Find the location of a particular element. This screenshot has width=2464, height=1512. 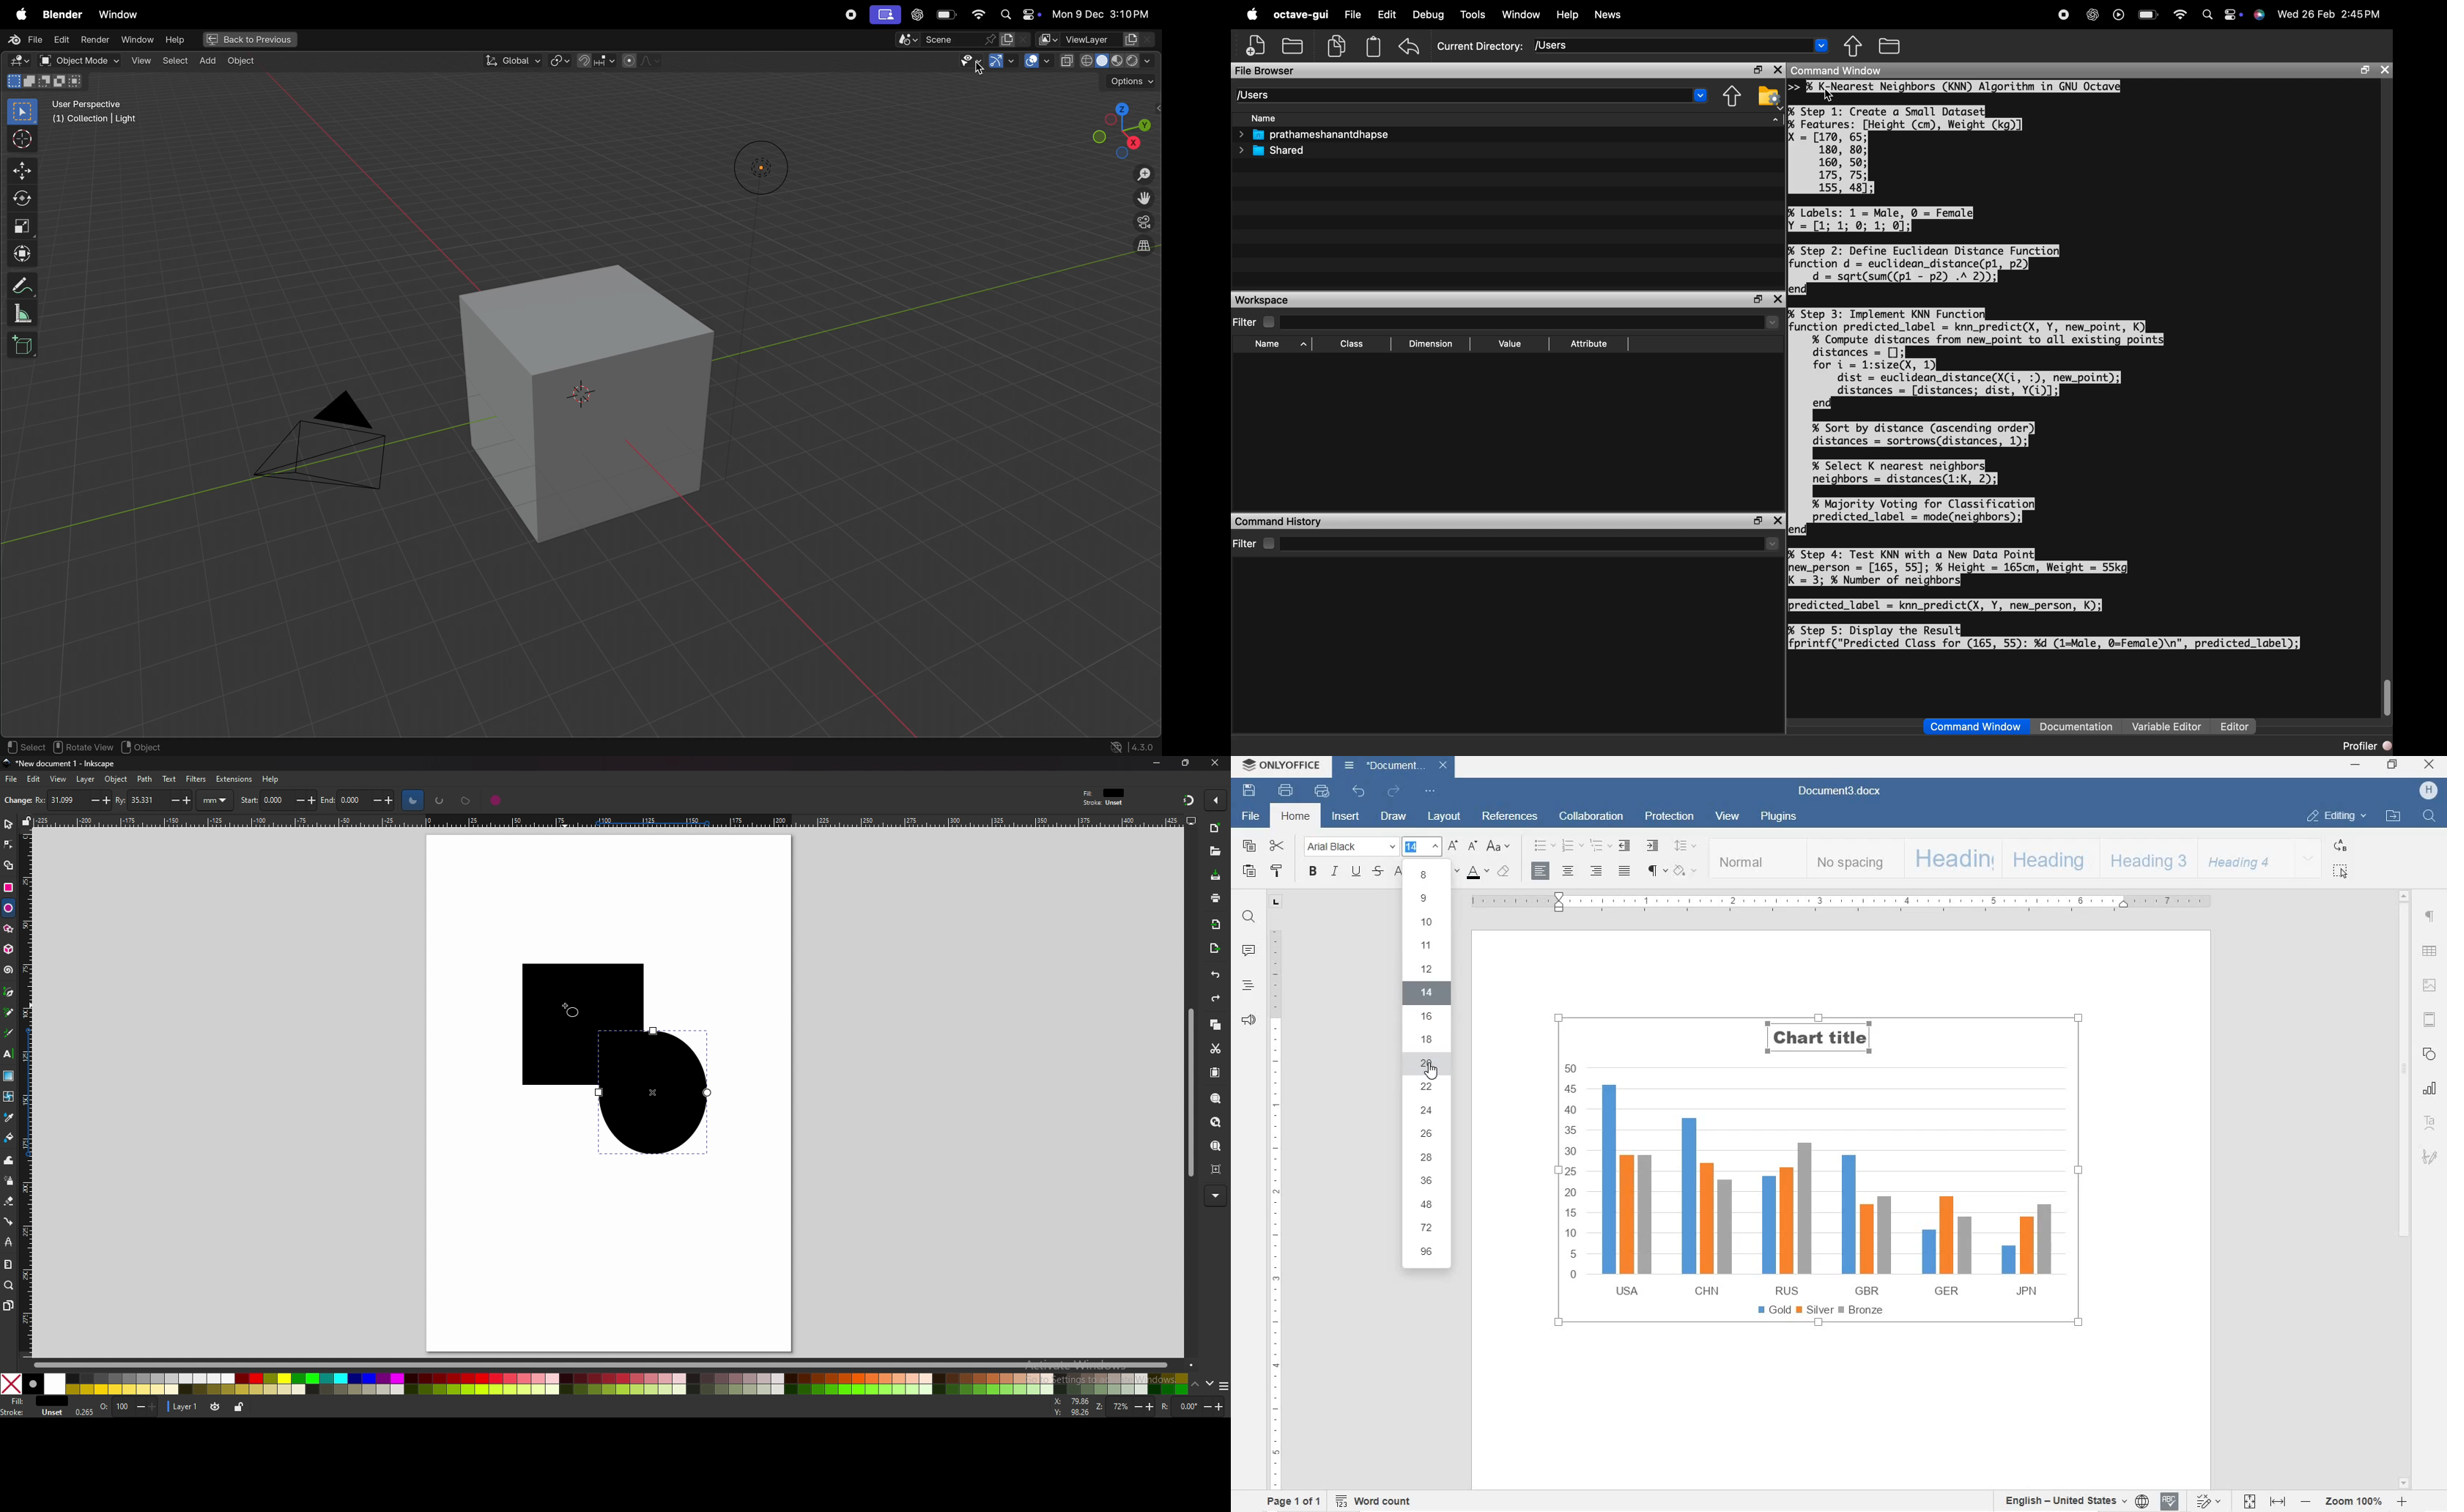

DECREASE INDENT is located at coordinates (1623, 847).